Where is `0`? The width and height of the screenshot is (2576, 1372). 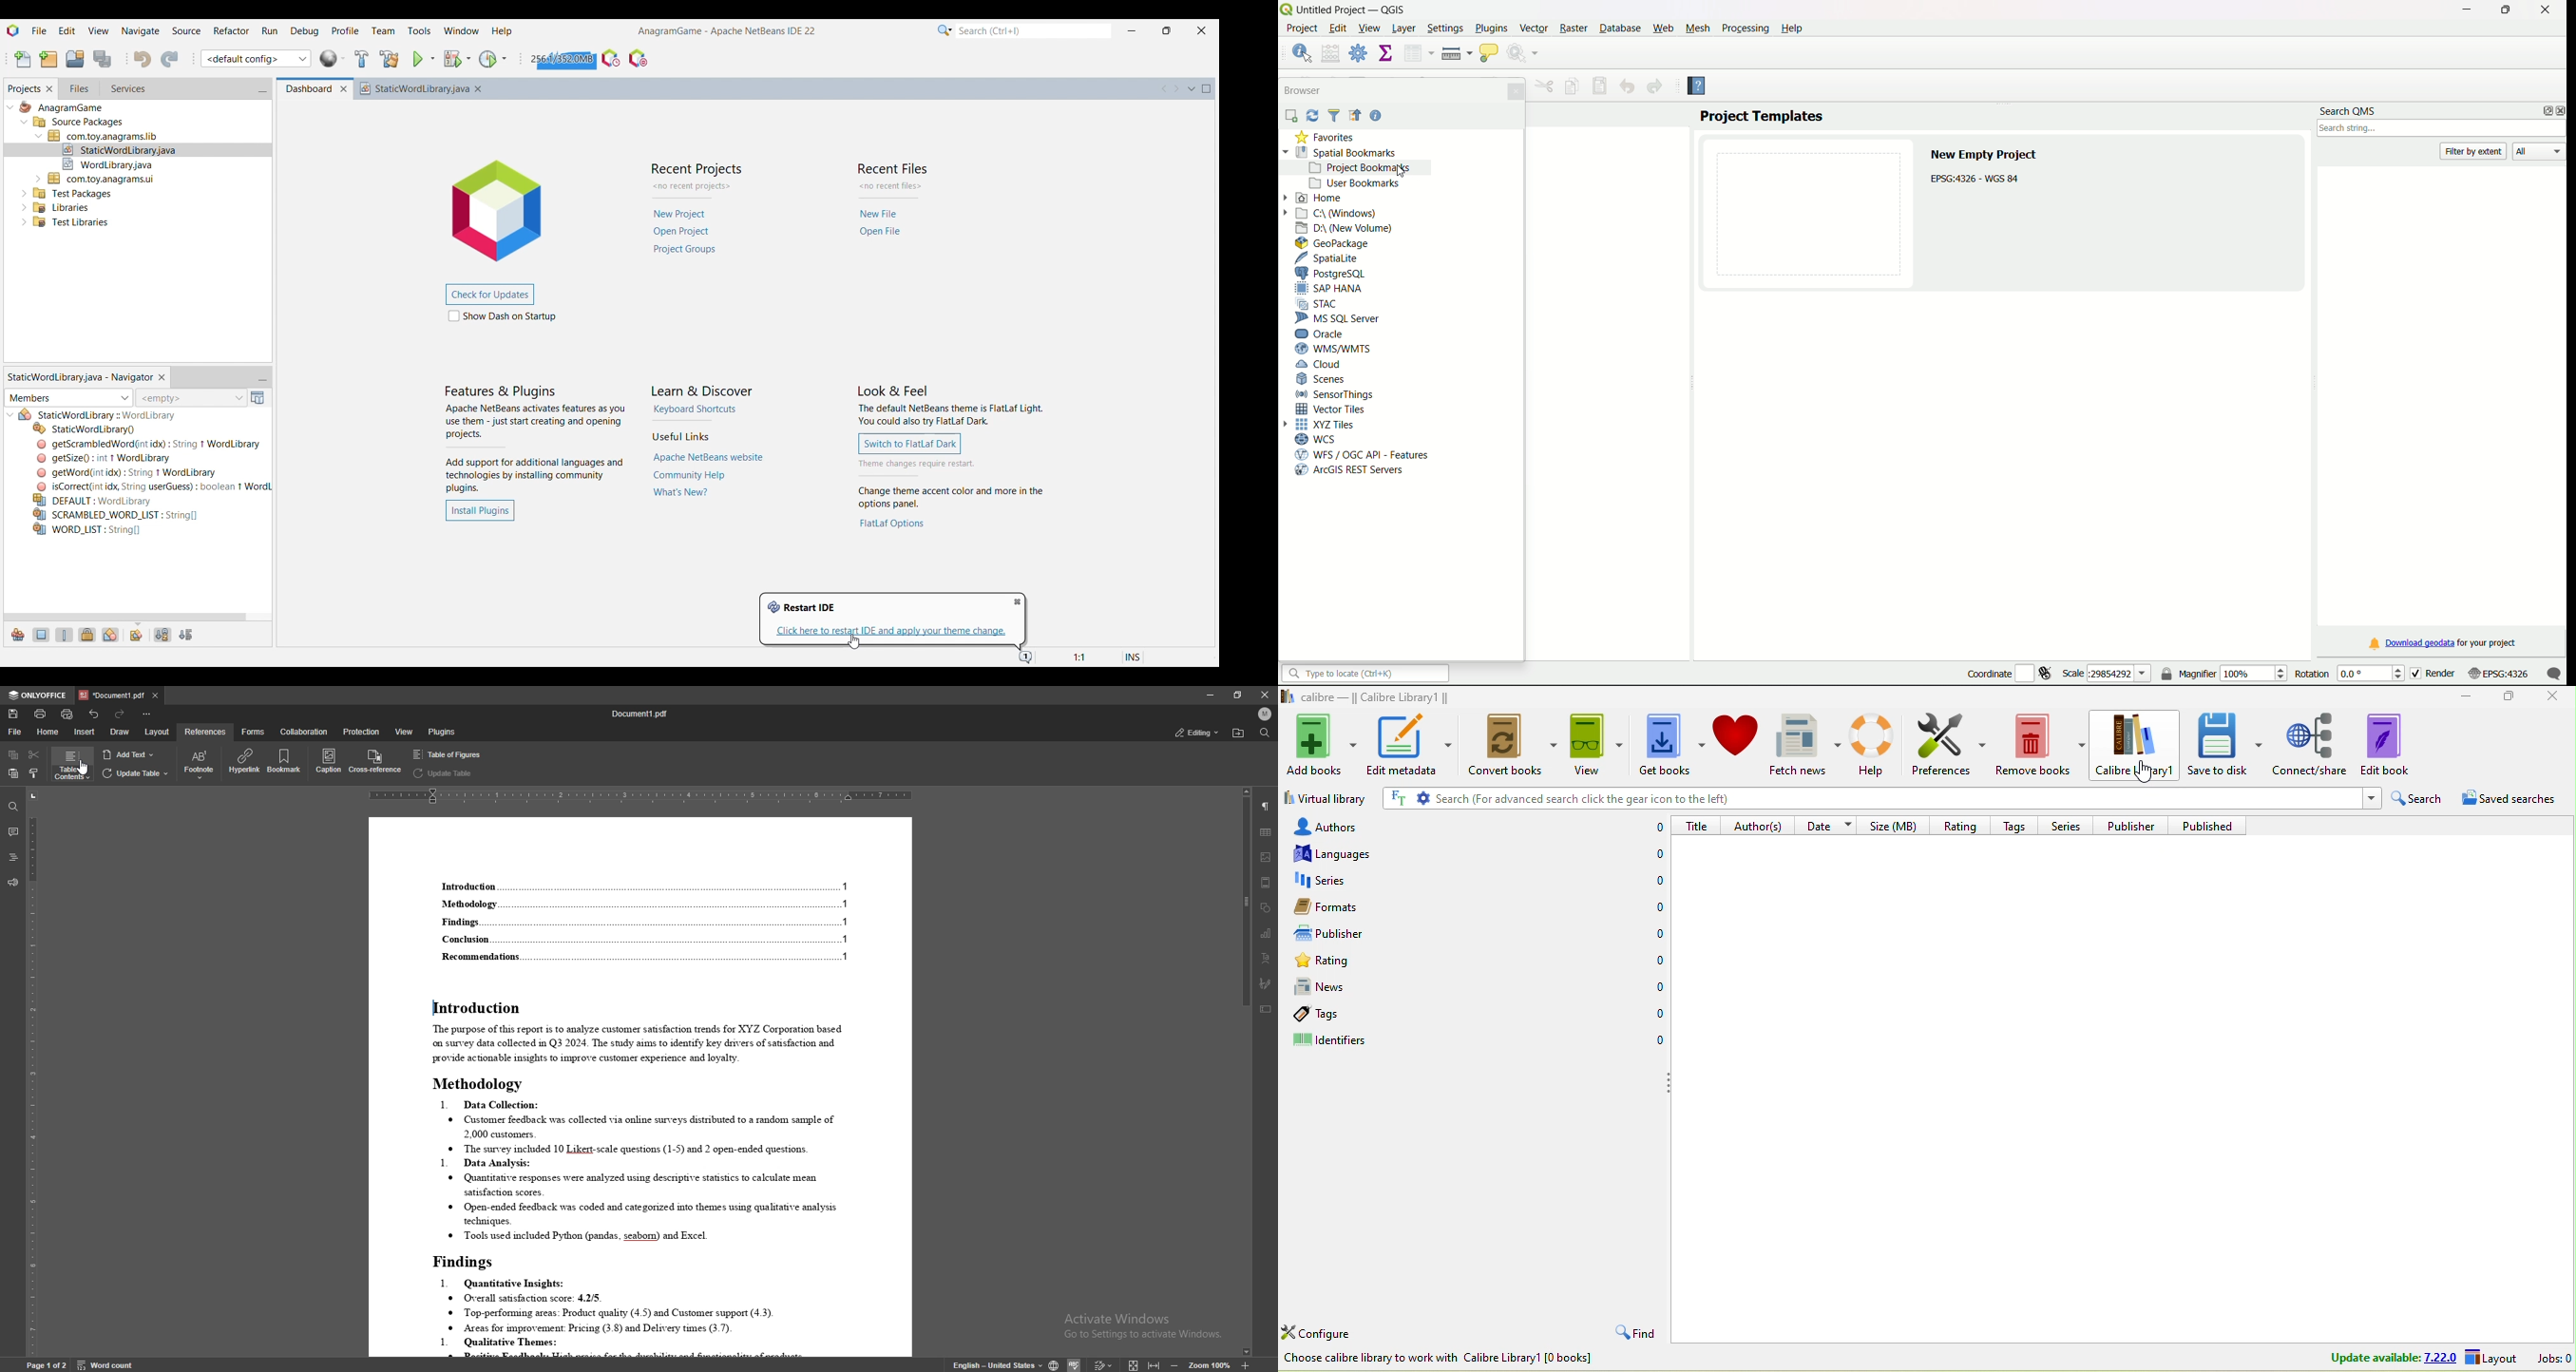
0 is located at coordinates (1652, 828).